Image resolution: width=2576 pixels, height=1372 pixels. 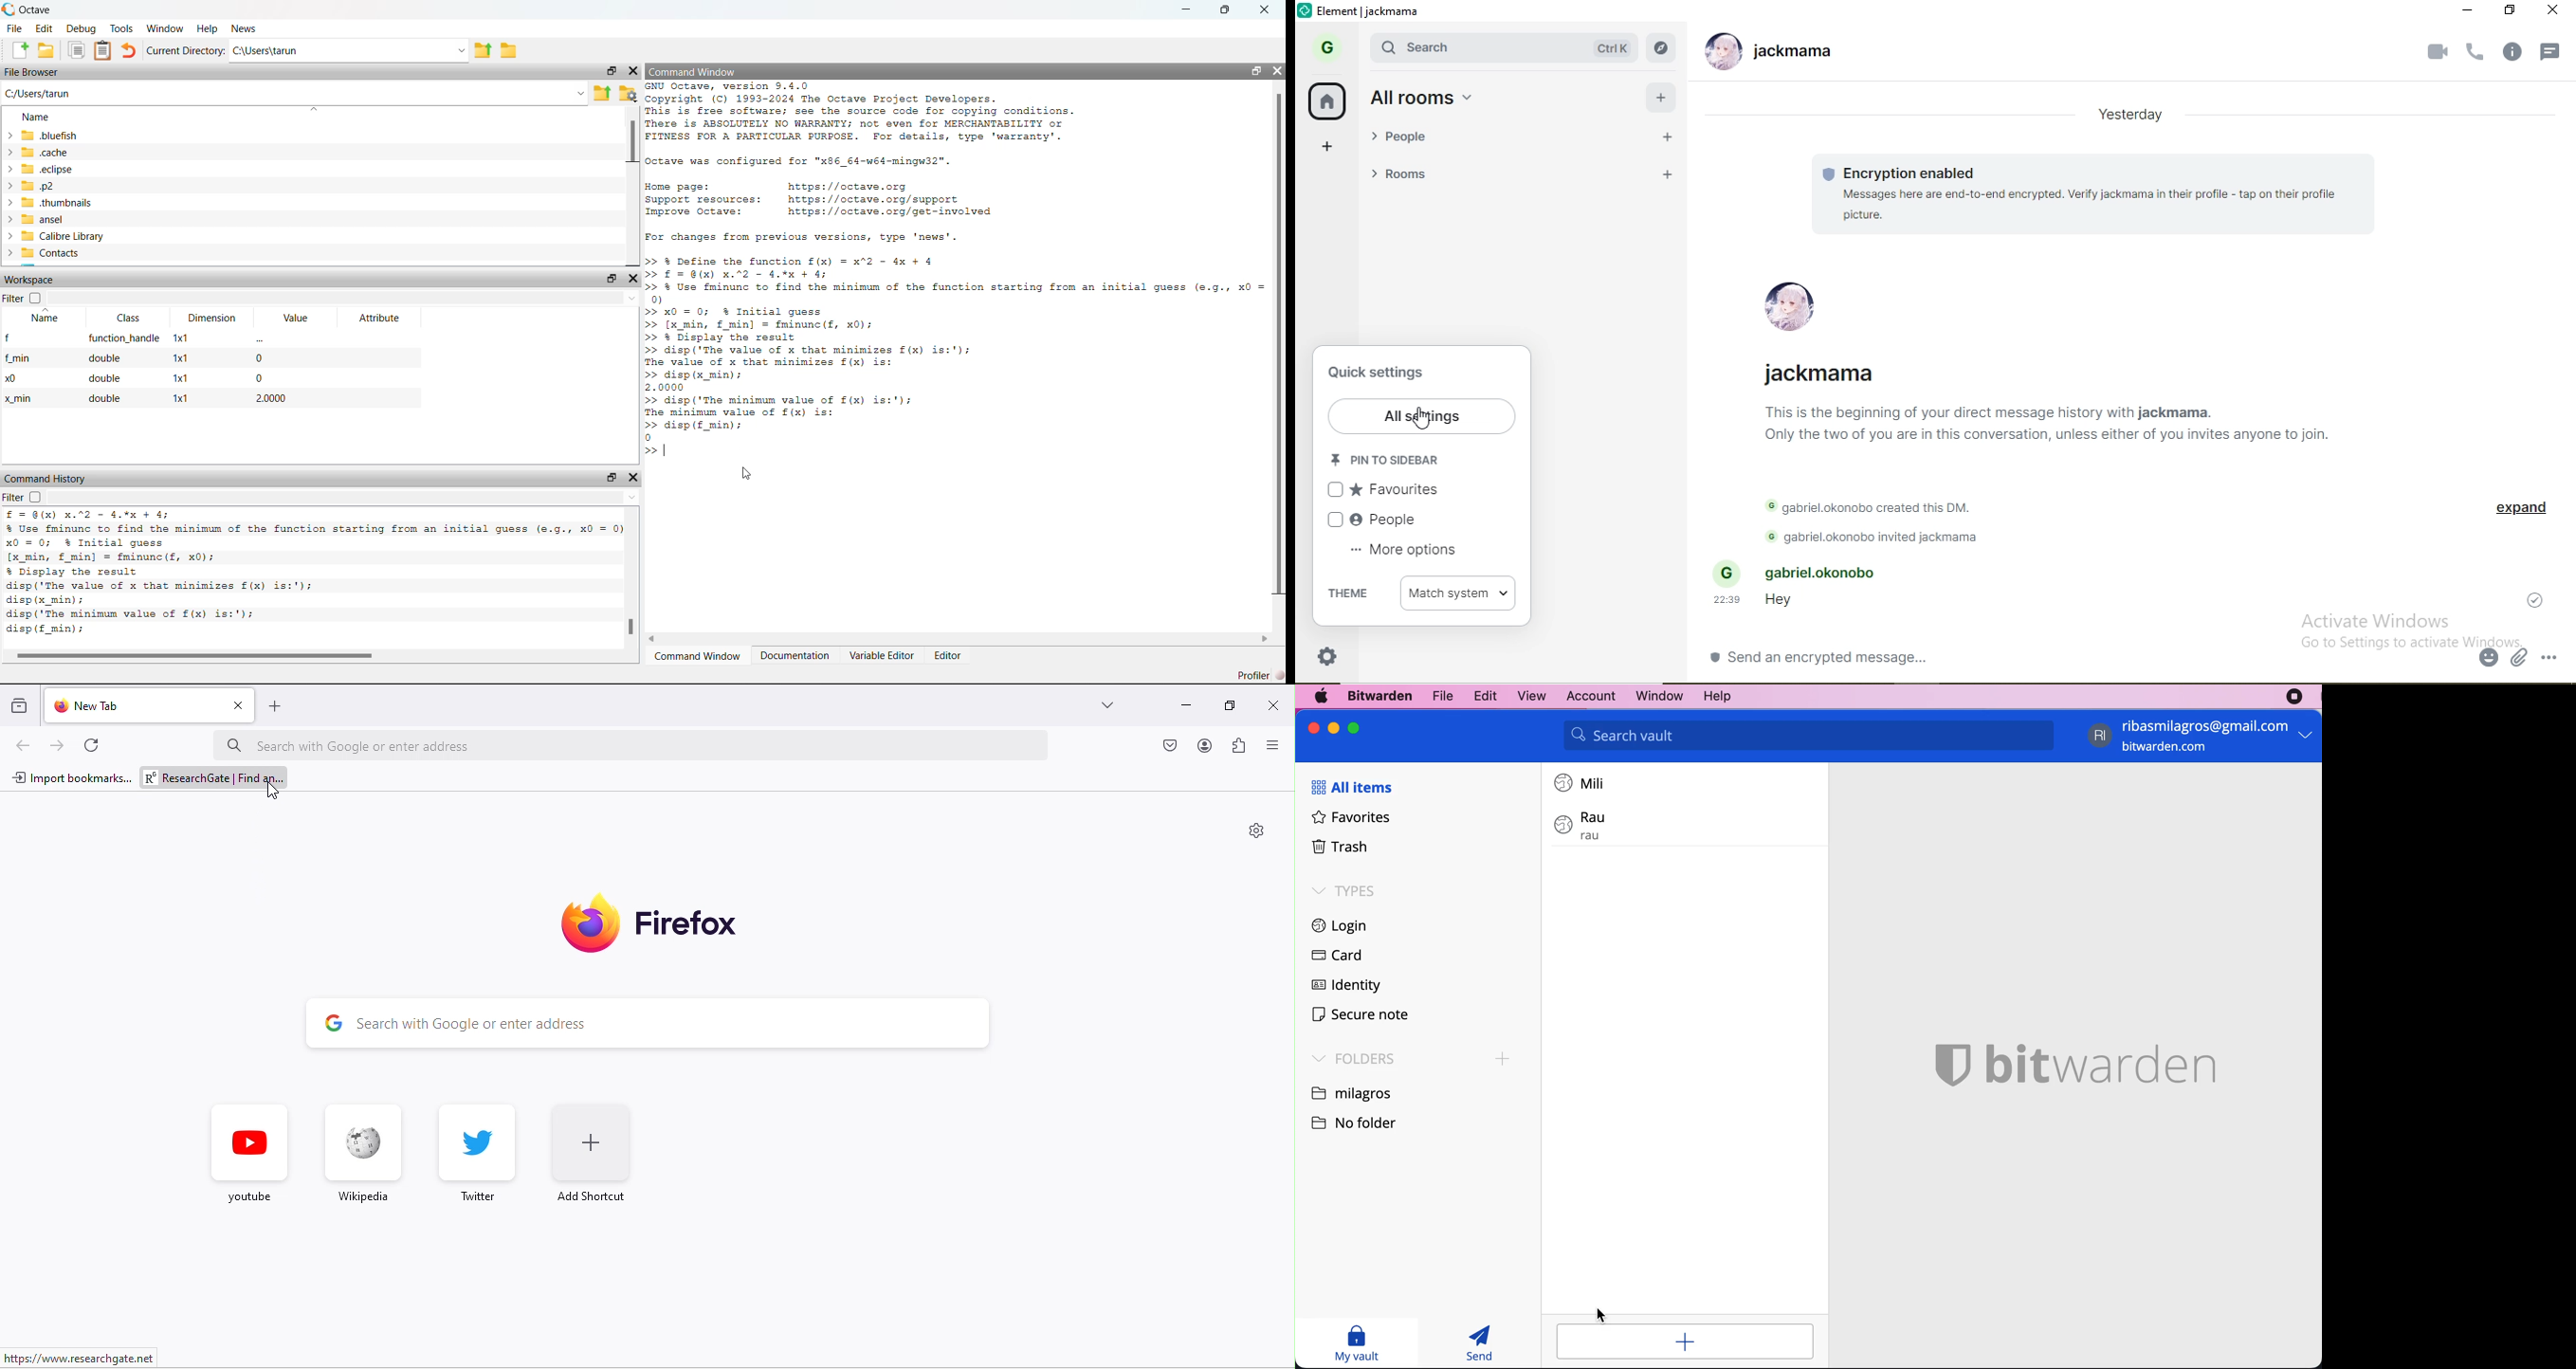 What do you see at coordinates (2490, 659) in the screenshot?
I see `emoji` at bounding box center [2490, 659].